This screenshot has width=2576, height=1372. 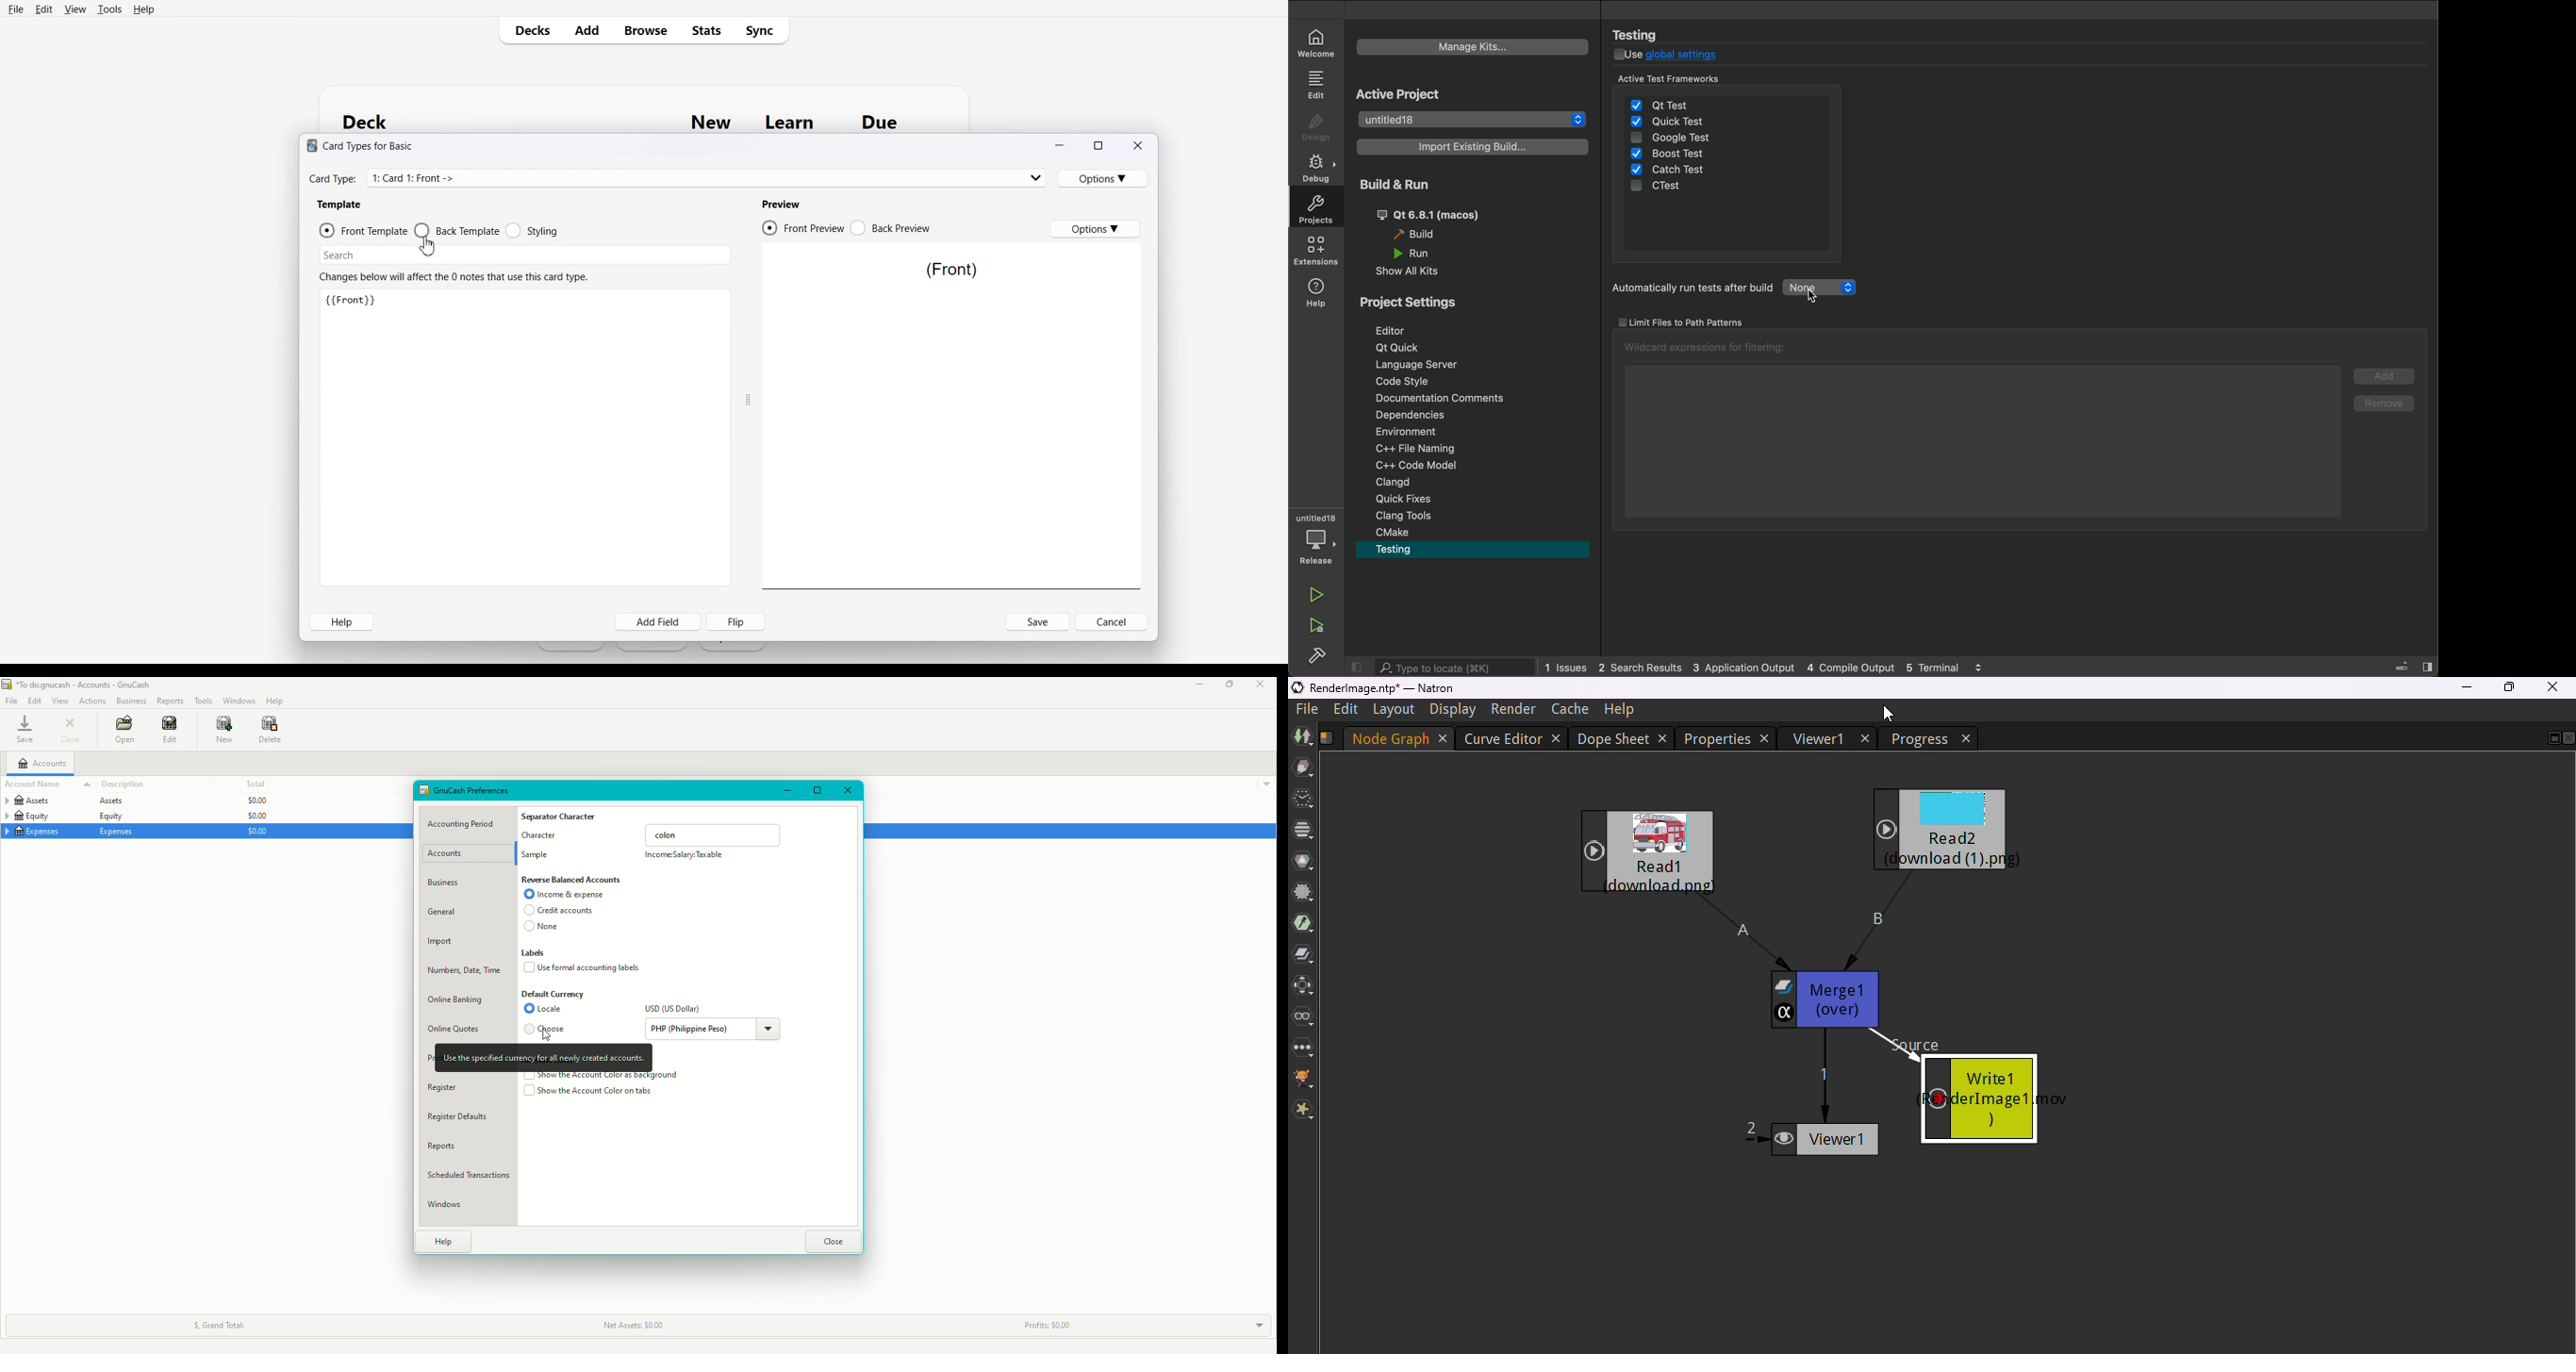 What do you see at coordinates (43, 9) in the screenshot?
I see `Edit` at bounding box center [43, 9].